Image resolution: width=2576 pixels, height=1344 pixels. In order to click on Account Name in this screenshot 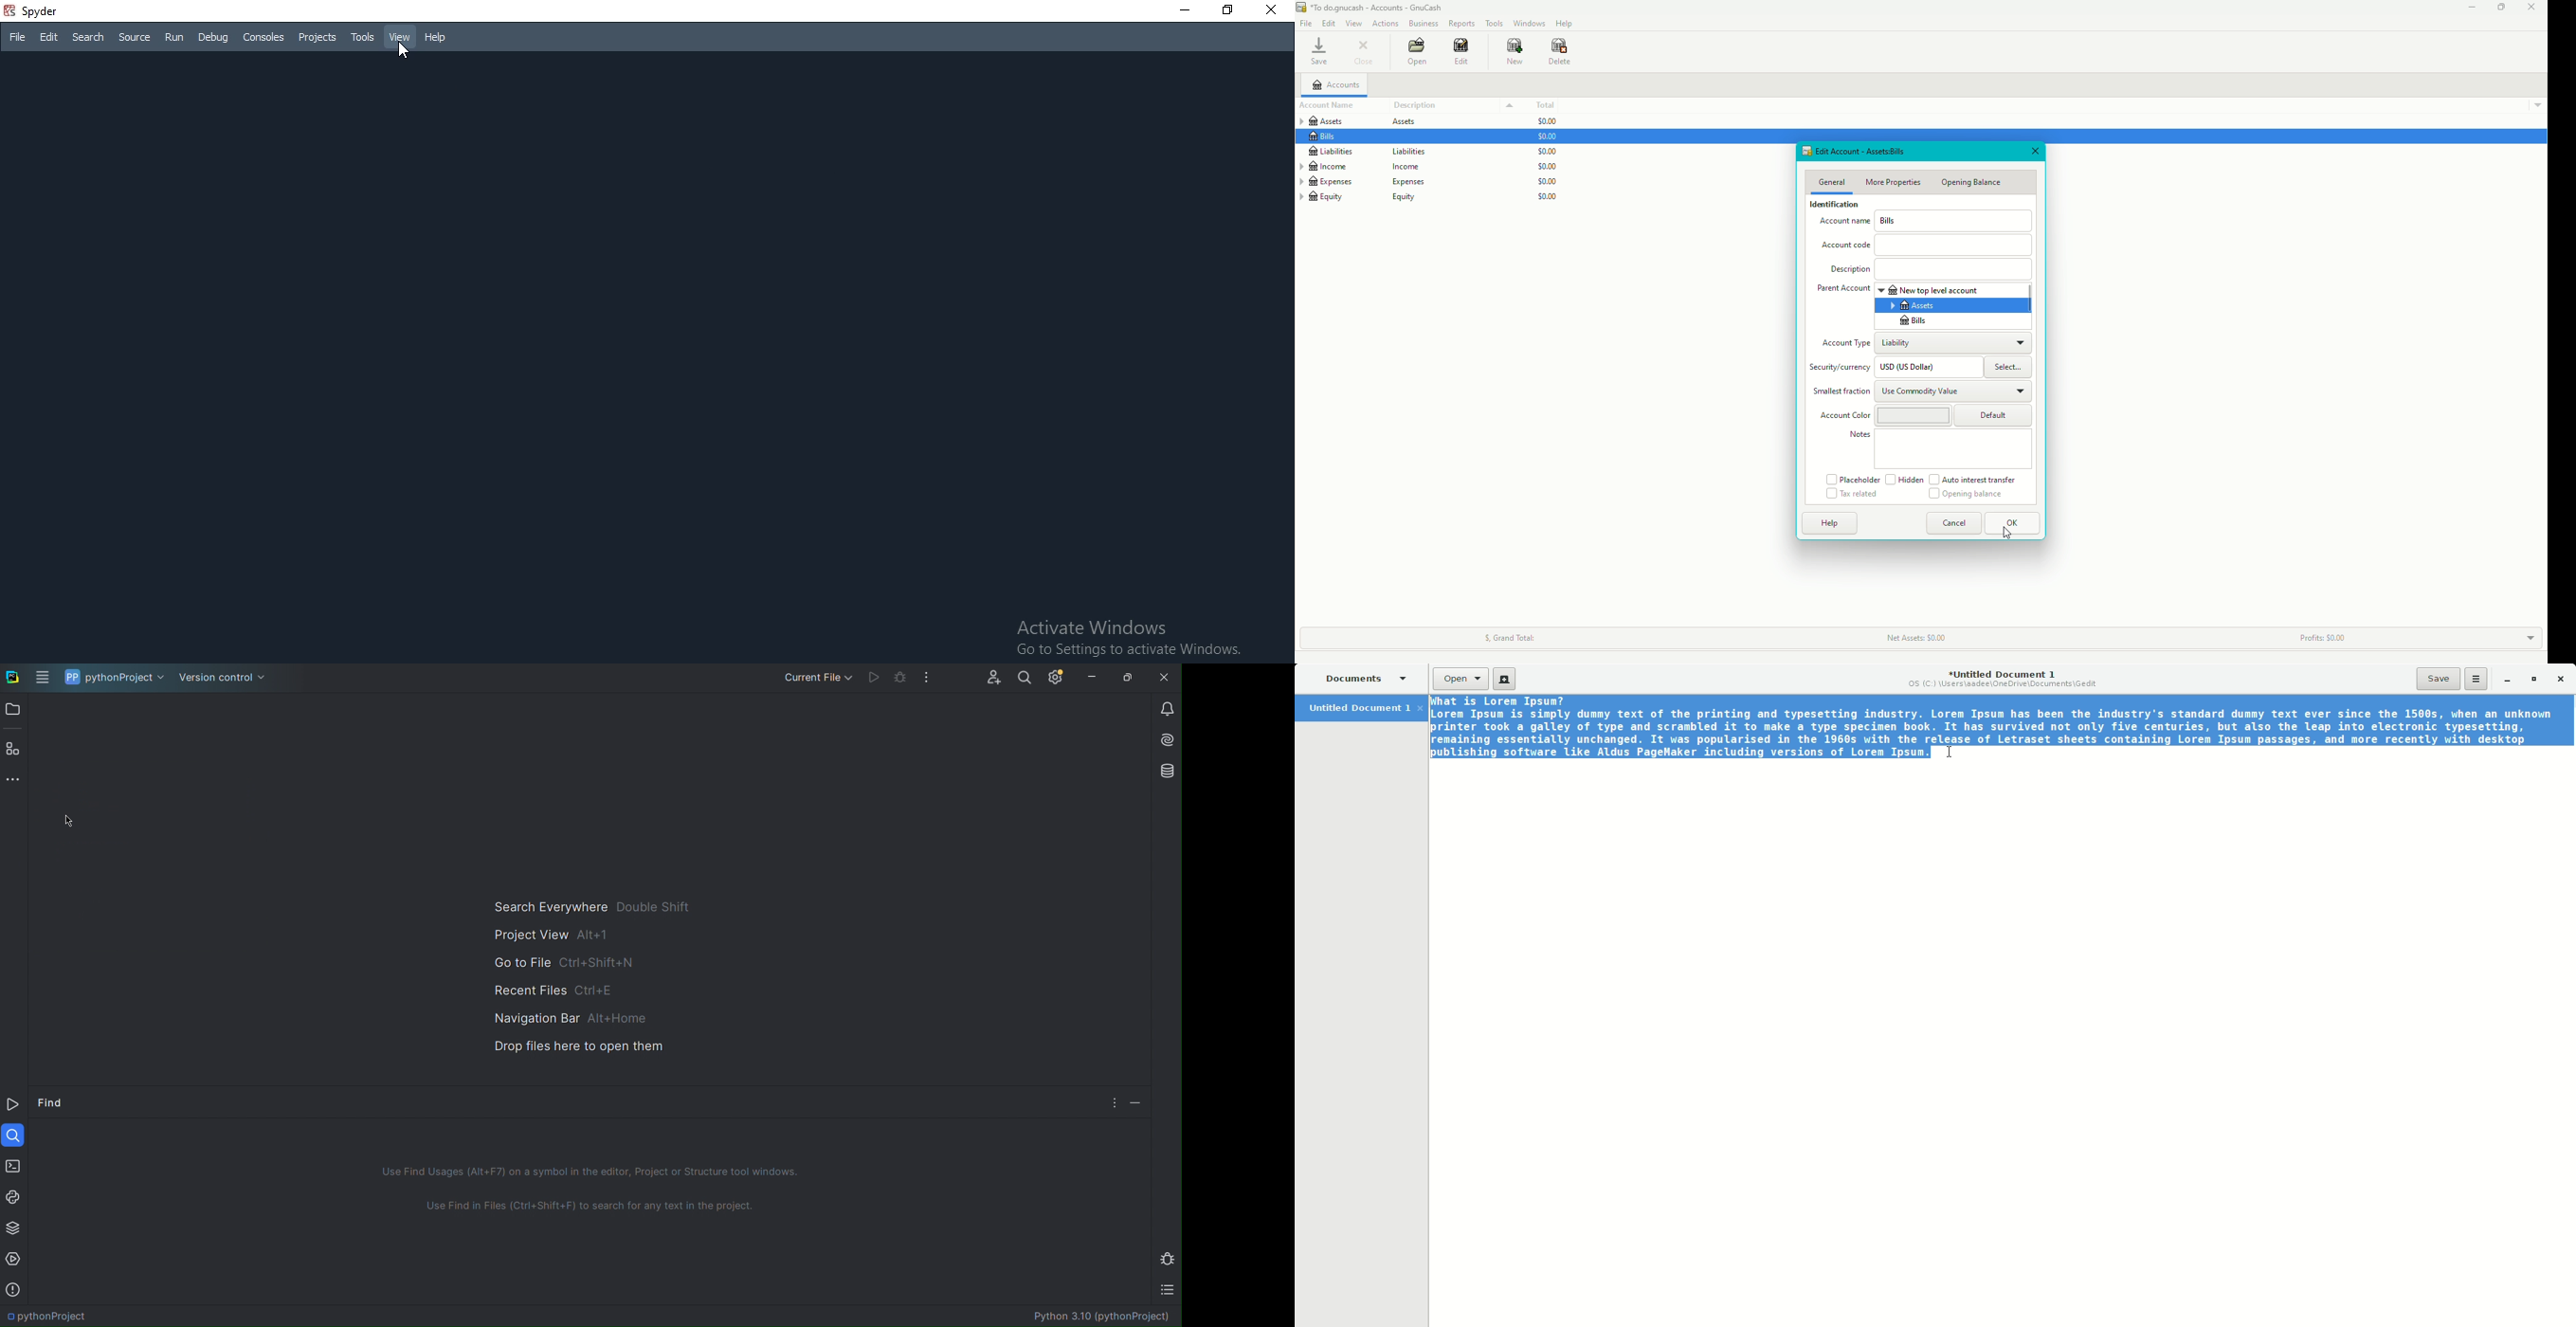, I will do `click(1844, 223)`.